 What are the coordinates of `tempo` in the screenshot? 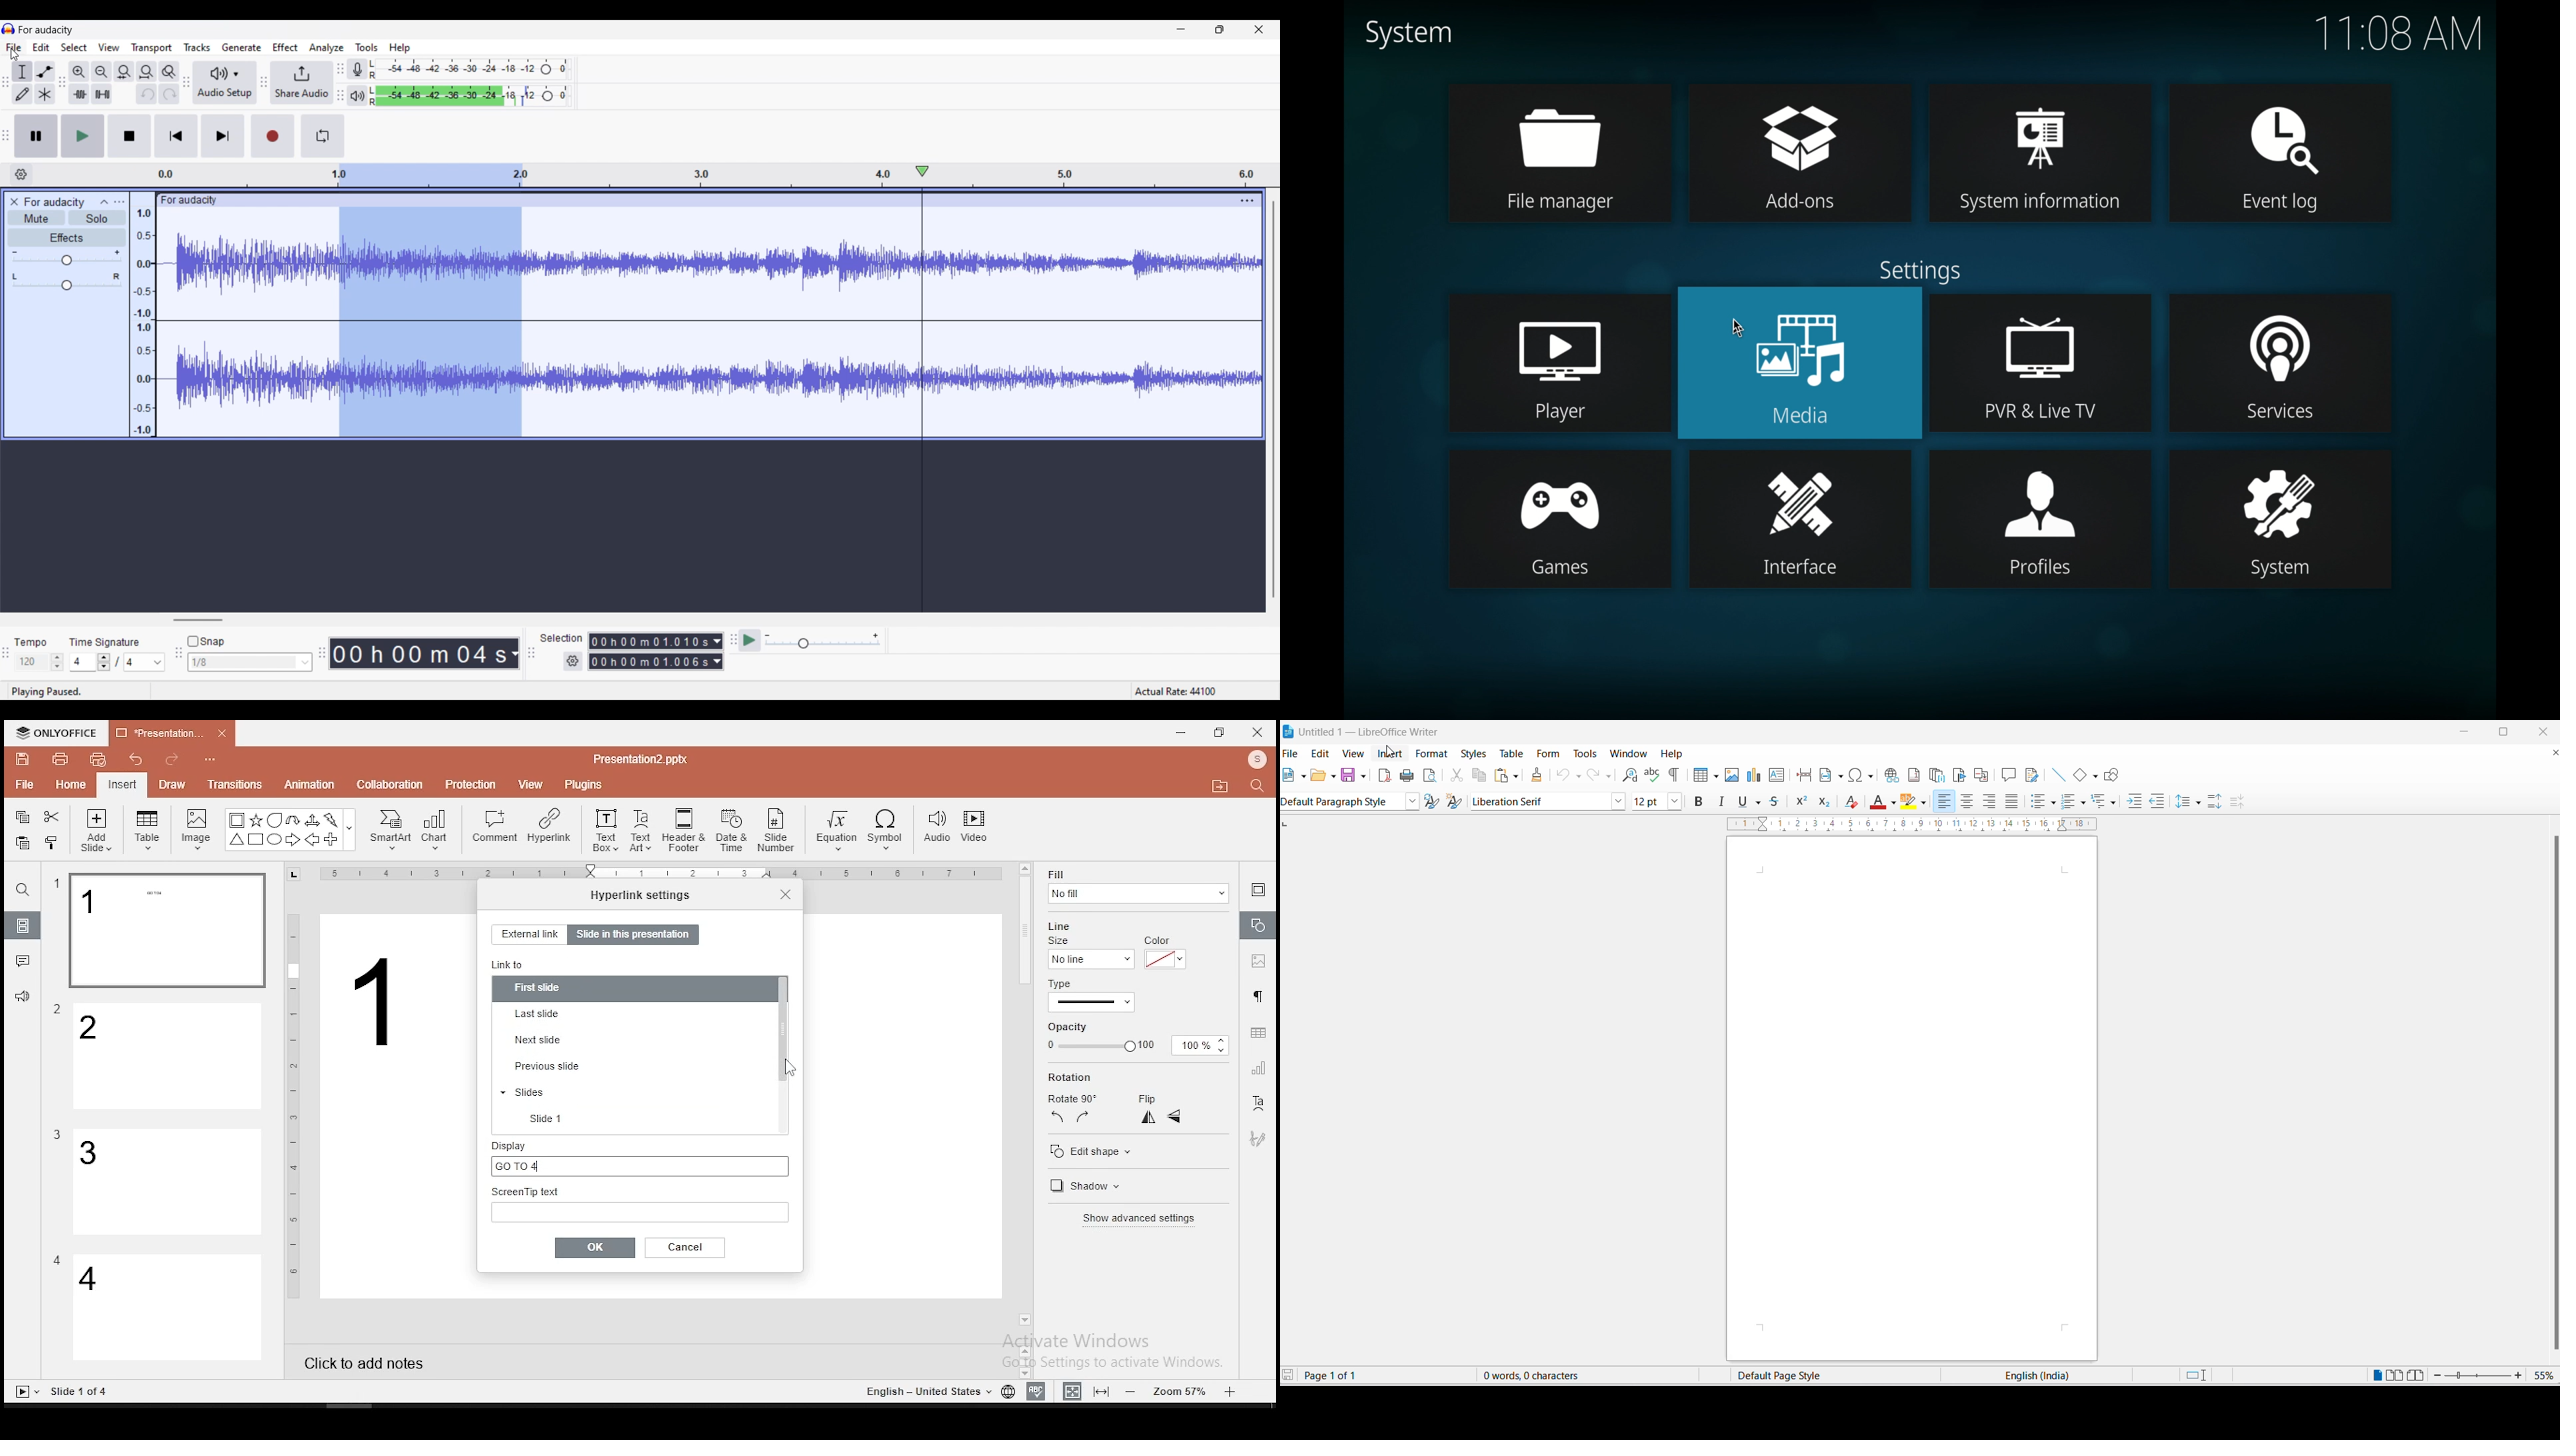 It's located at (31, 643).